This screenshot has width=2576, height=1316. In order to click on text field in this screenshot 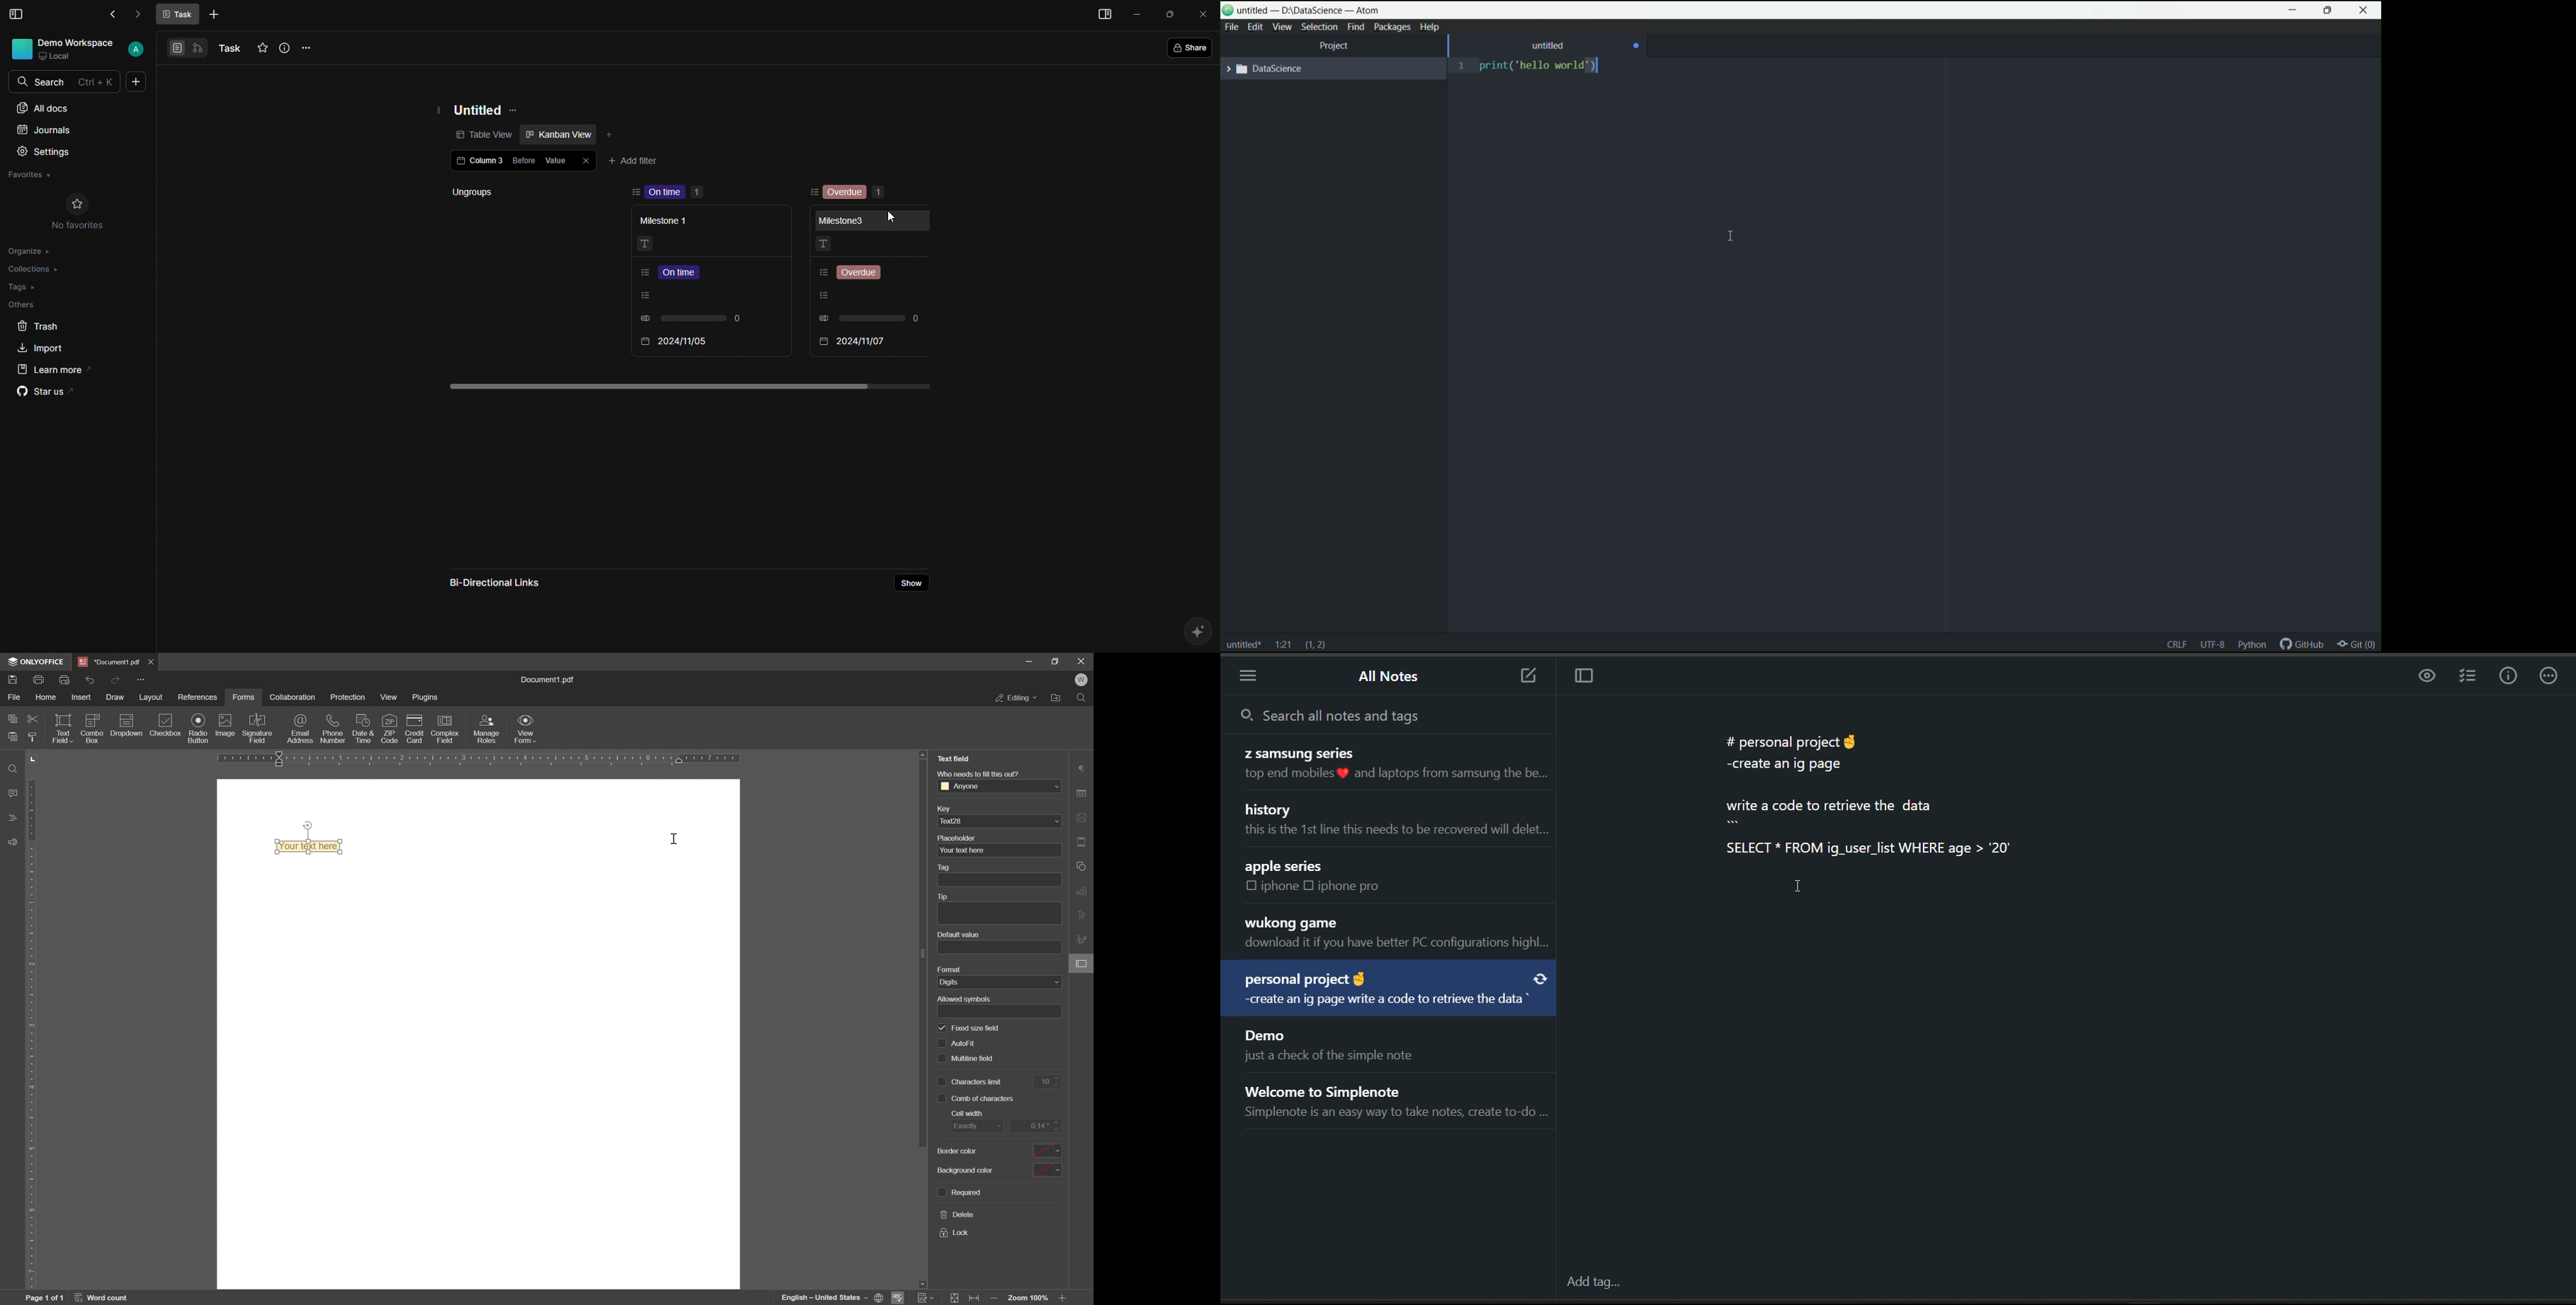, I will do `click(63, 729)`.